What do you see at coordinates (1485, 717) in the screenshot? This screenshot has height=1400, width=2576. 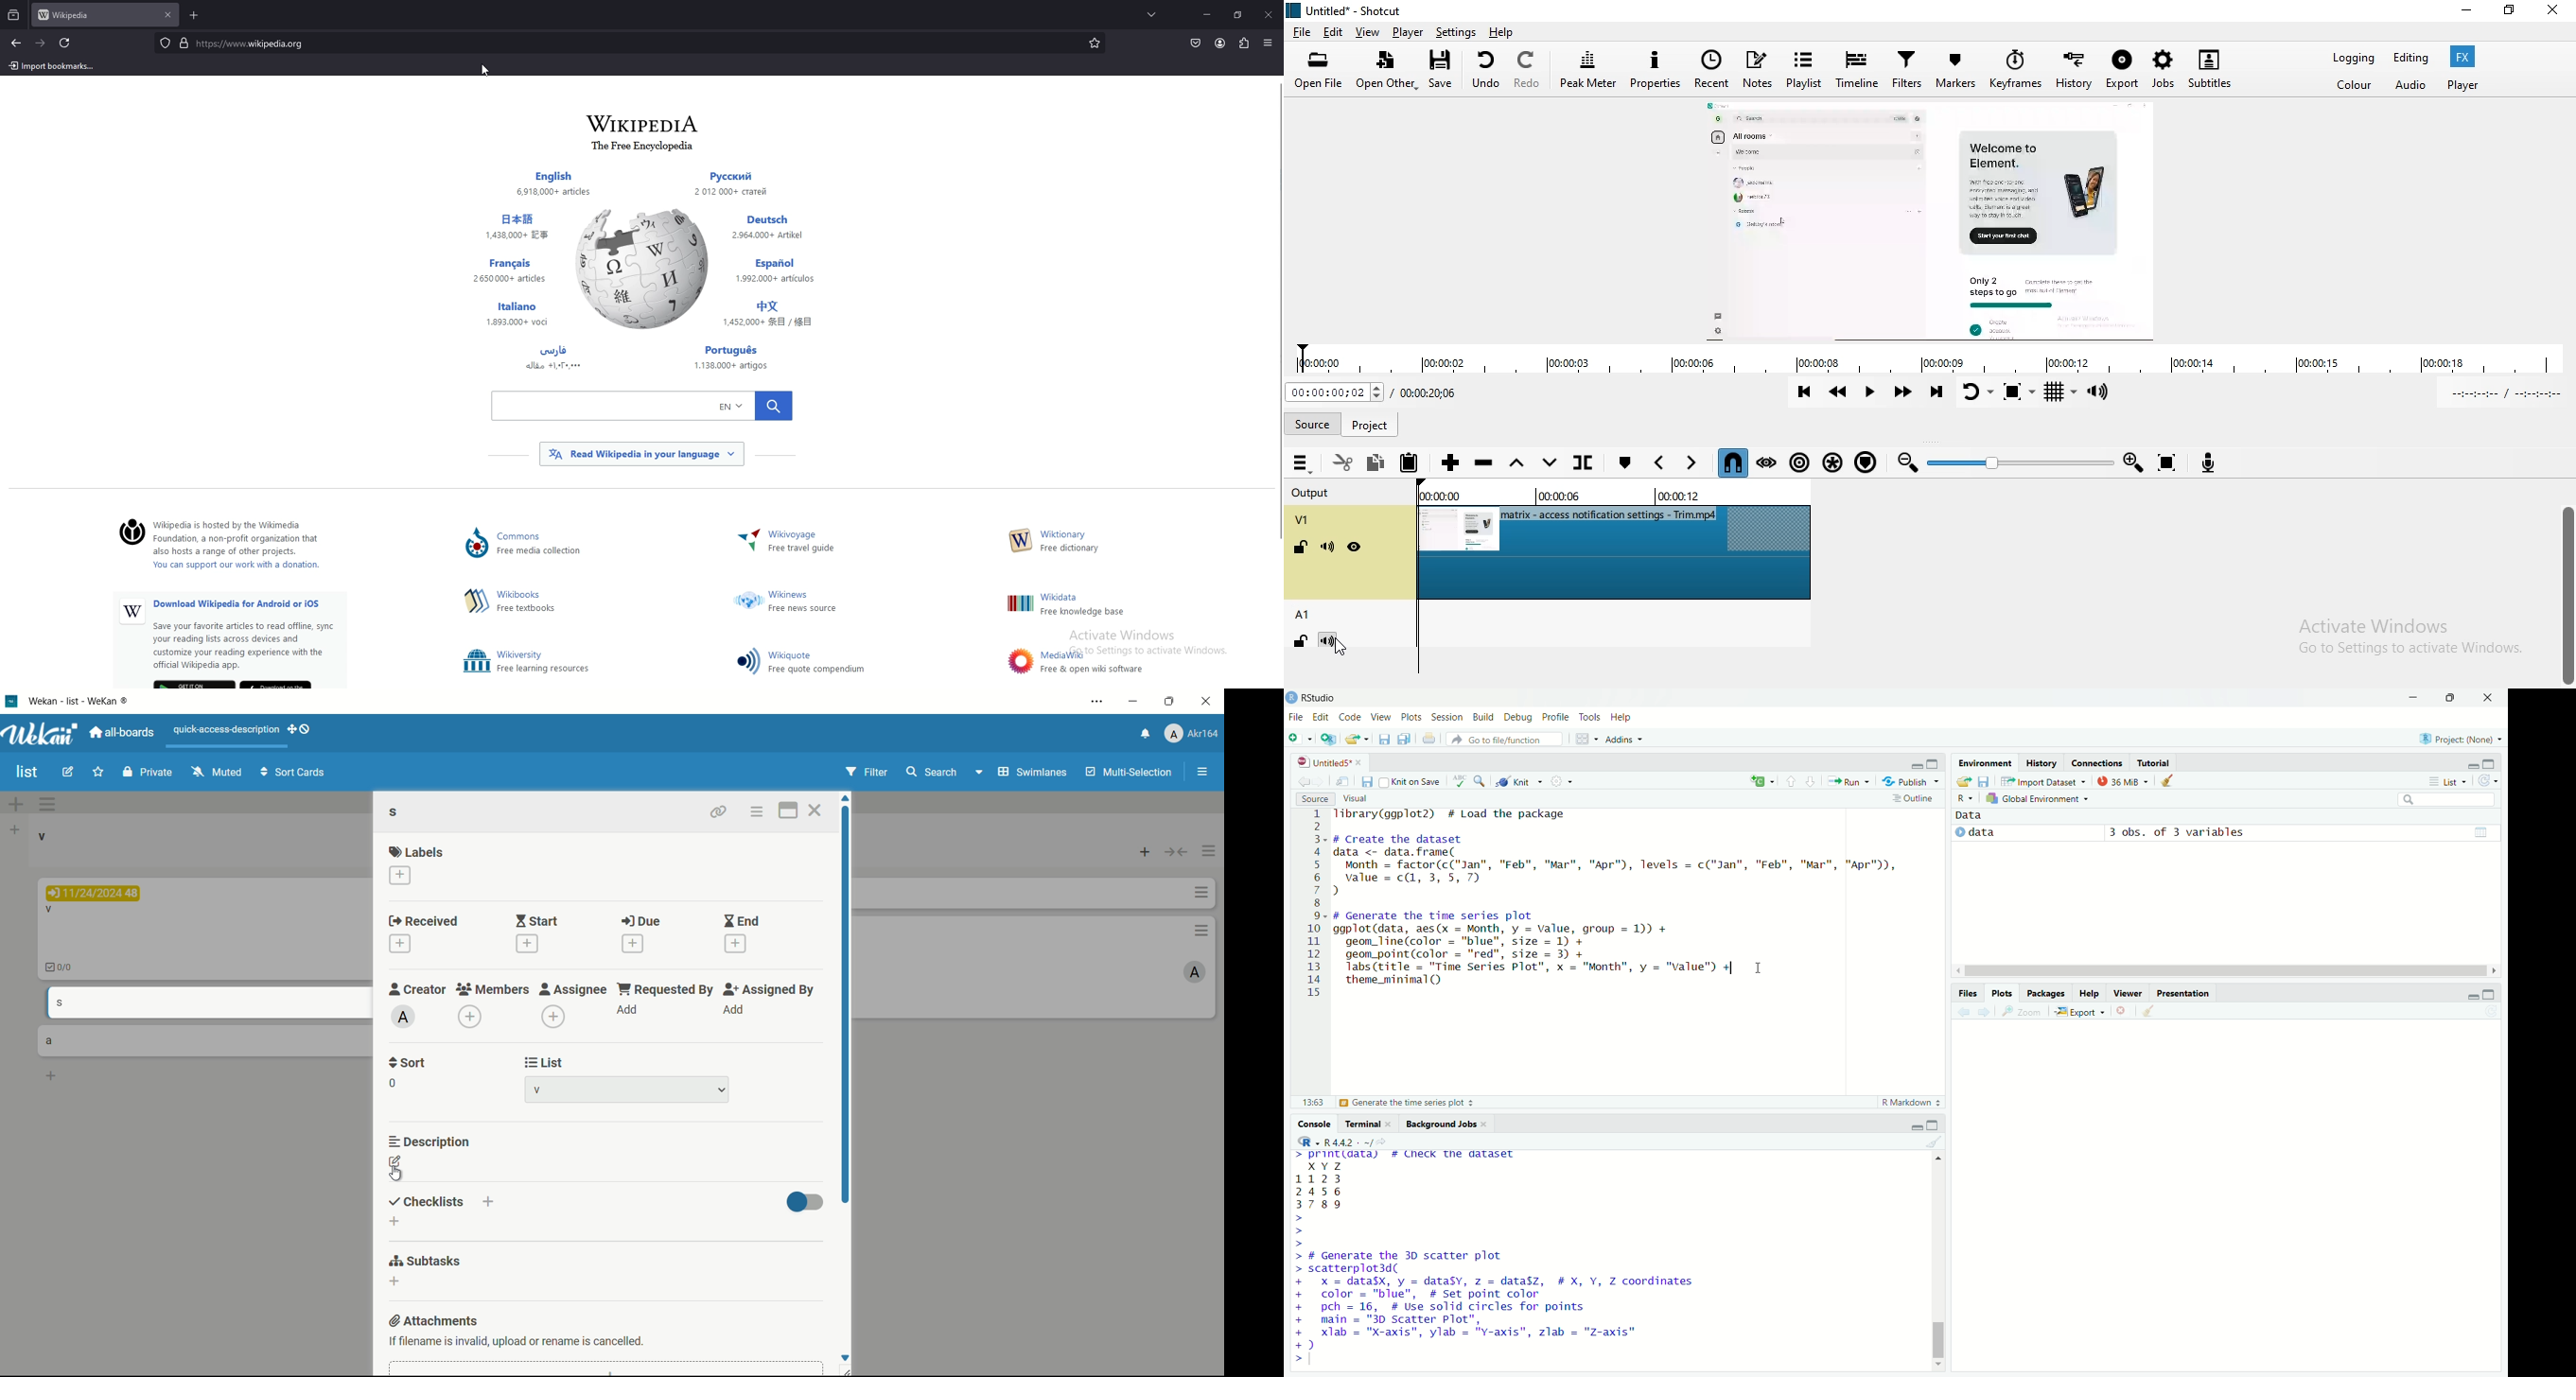 I see `build` at bounding box center [1485, 717].